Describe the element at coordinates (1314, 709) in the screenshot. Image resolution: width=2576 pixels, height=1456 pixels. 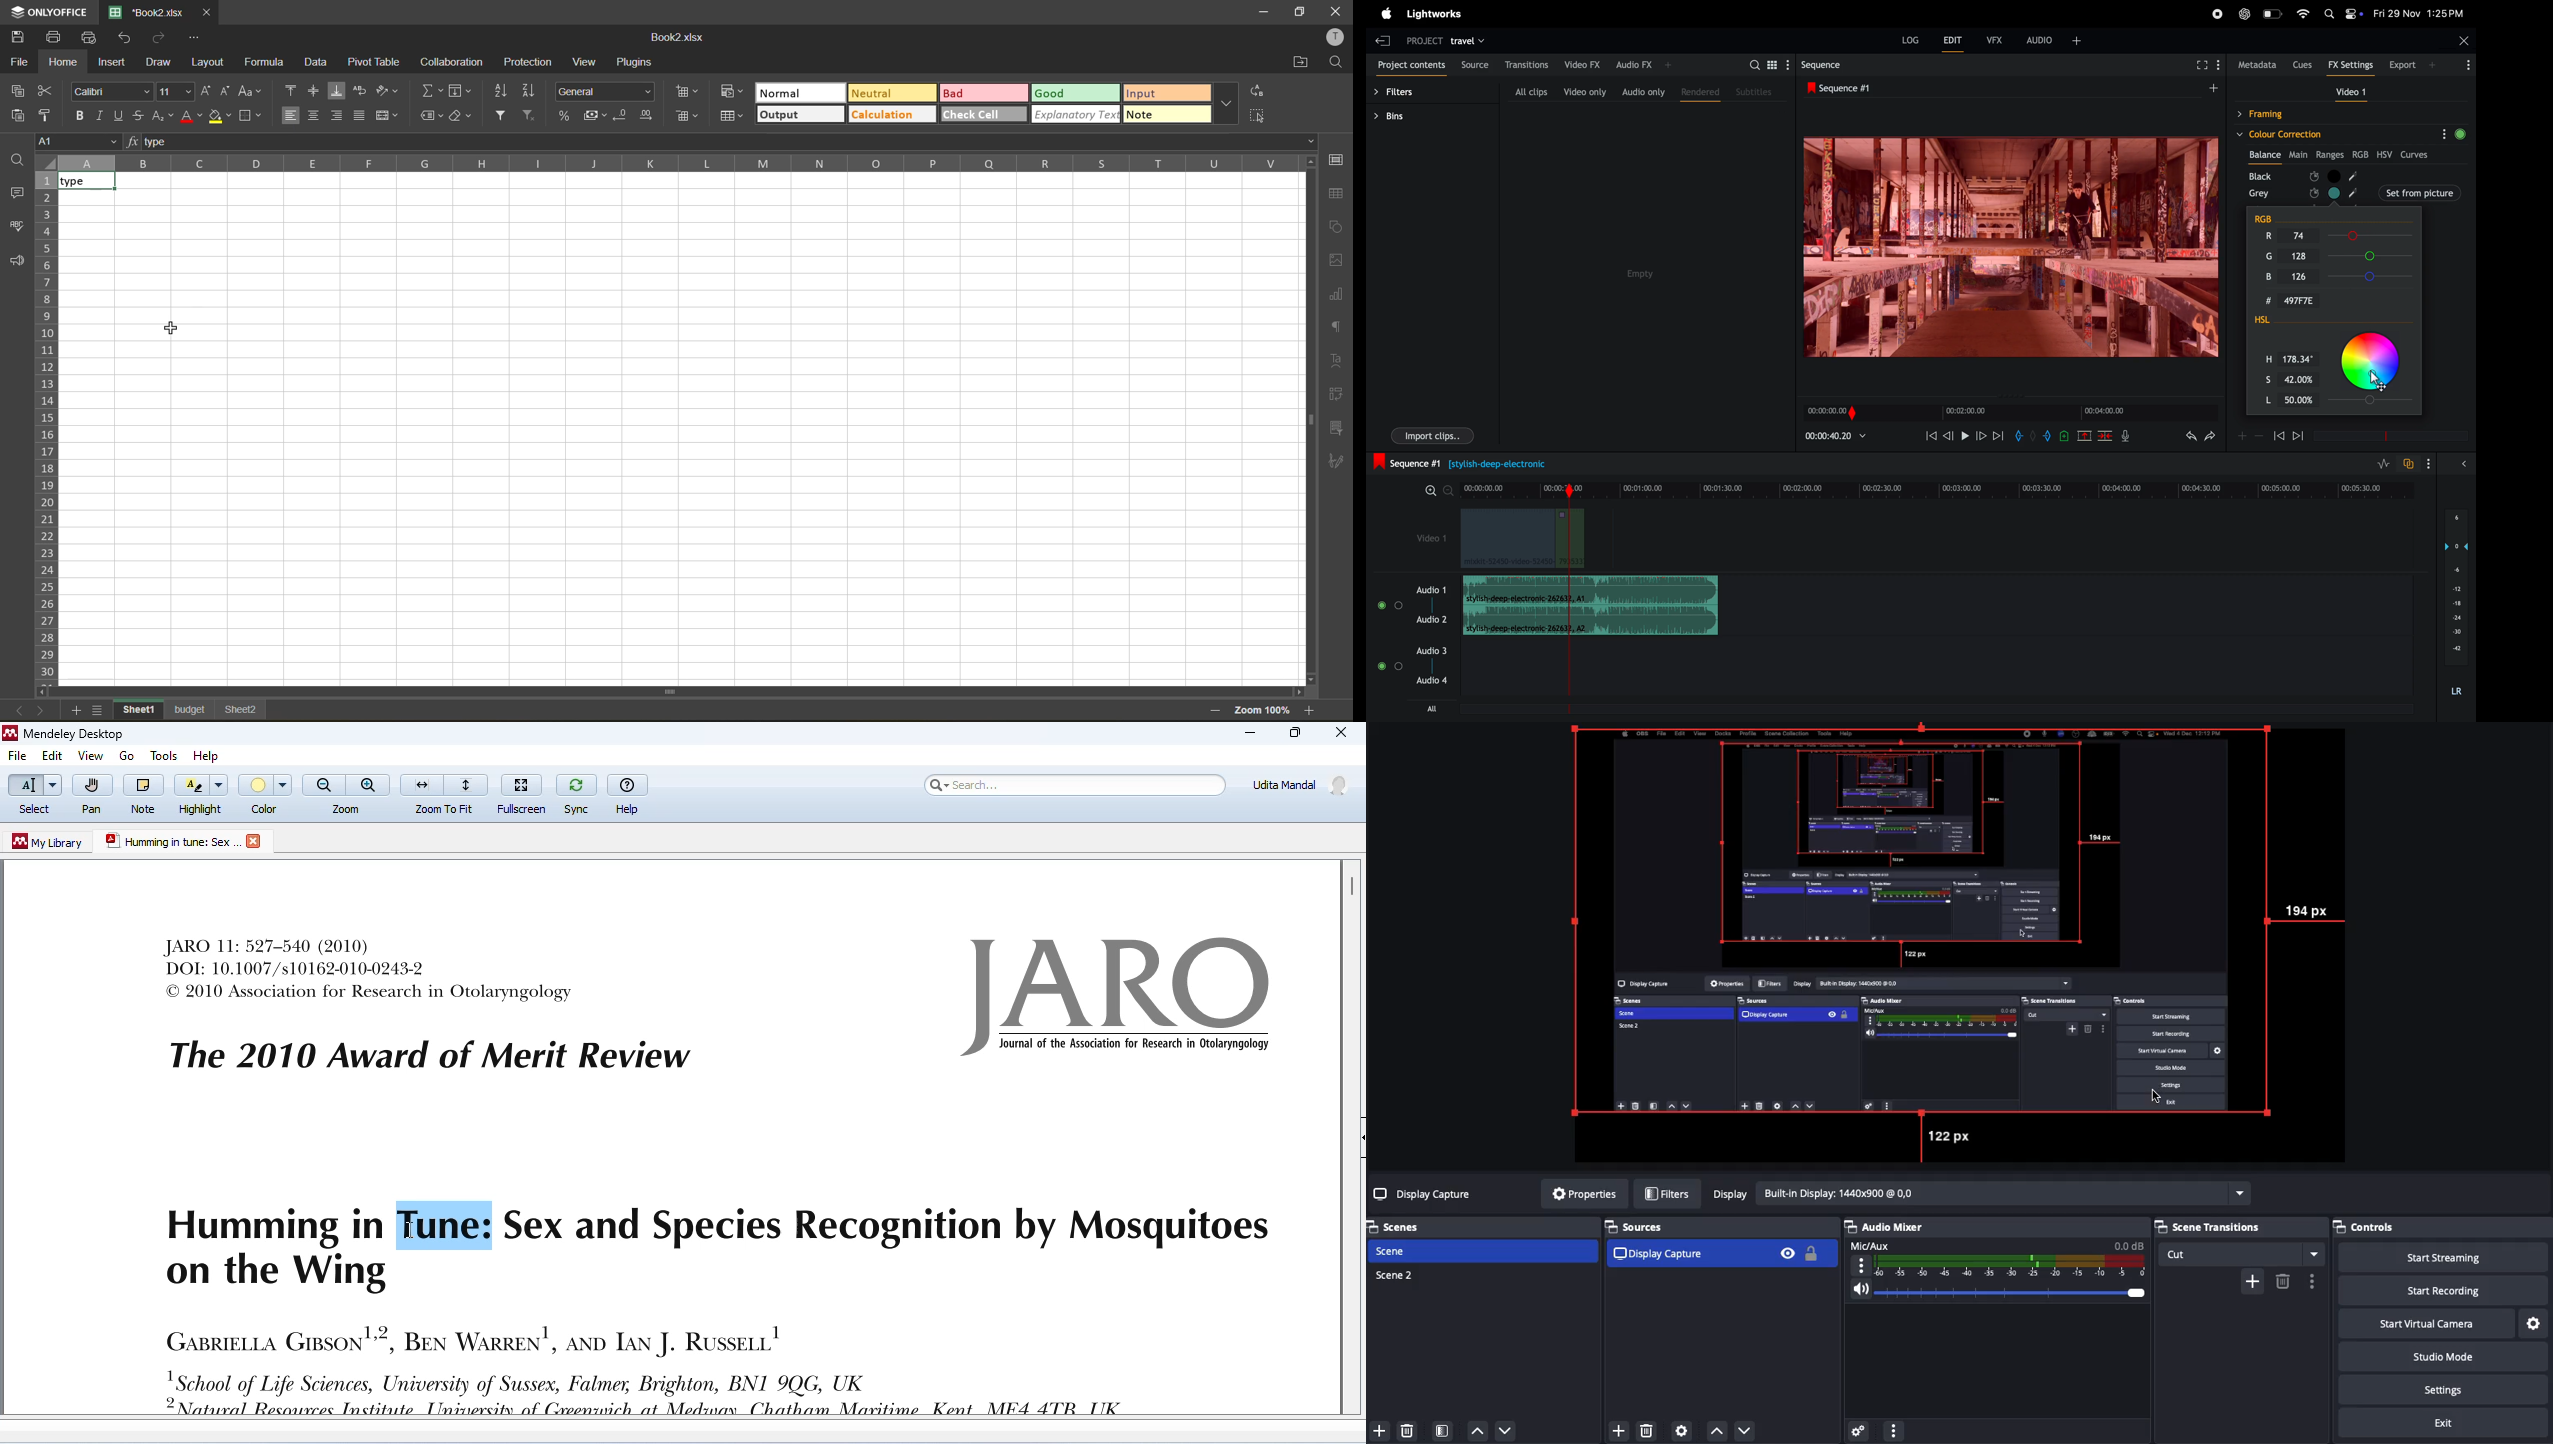
I see `zoom in` at that location.